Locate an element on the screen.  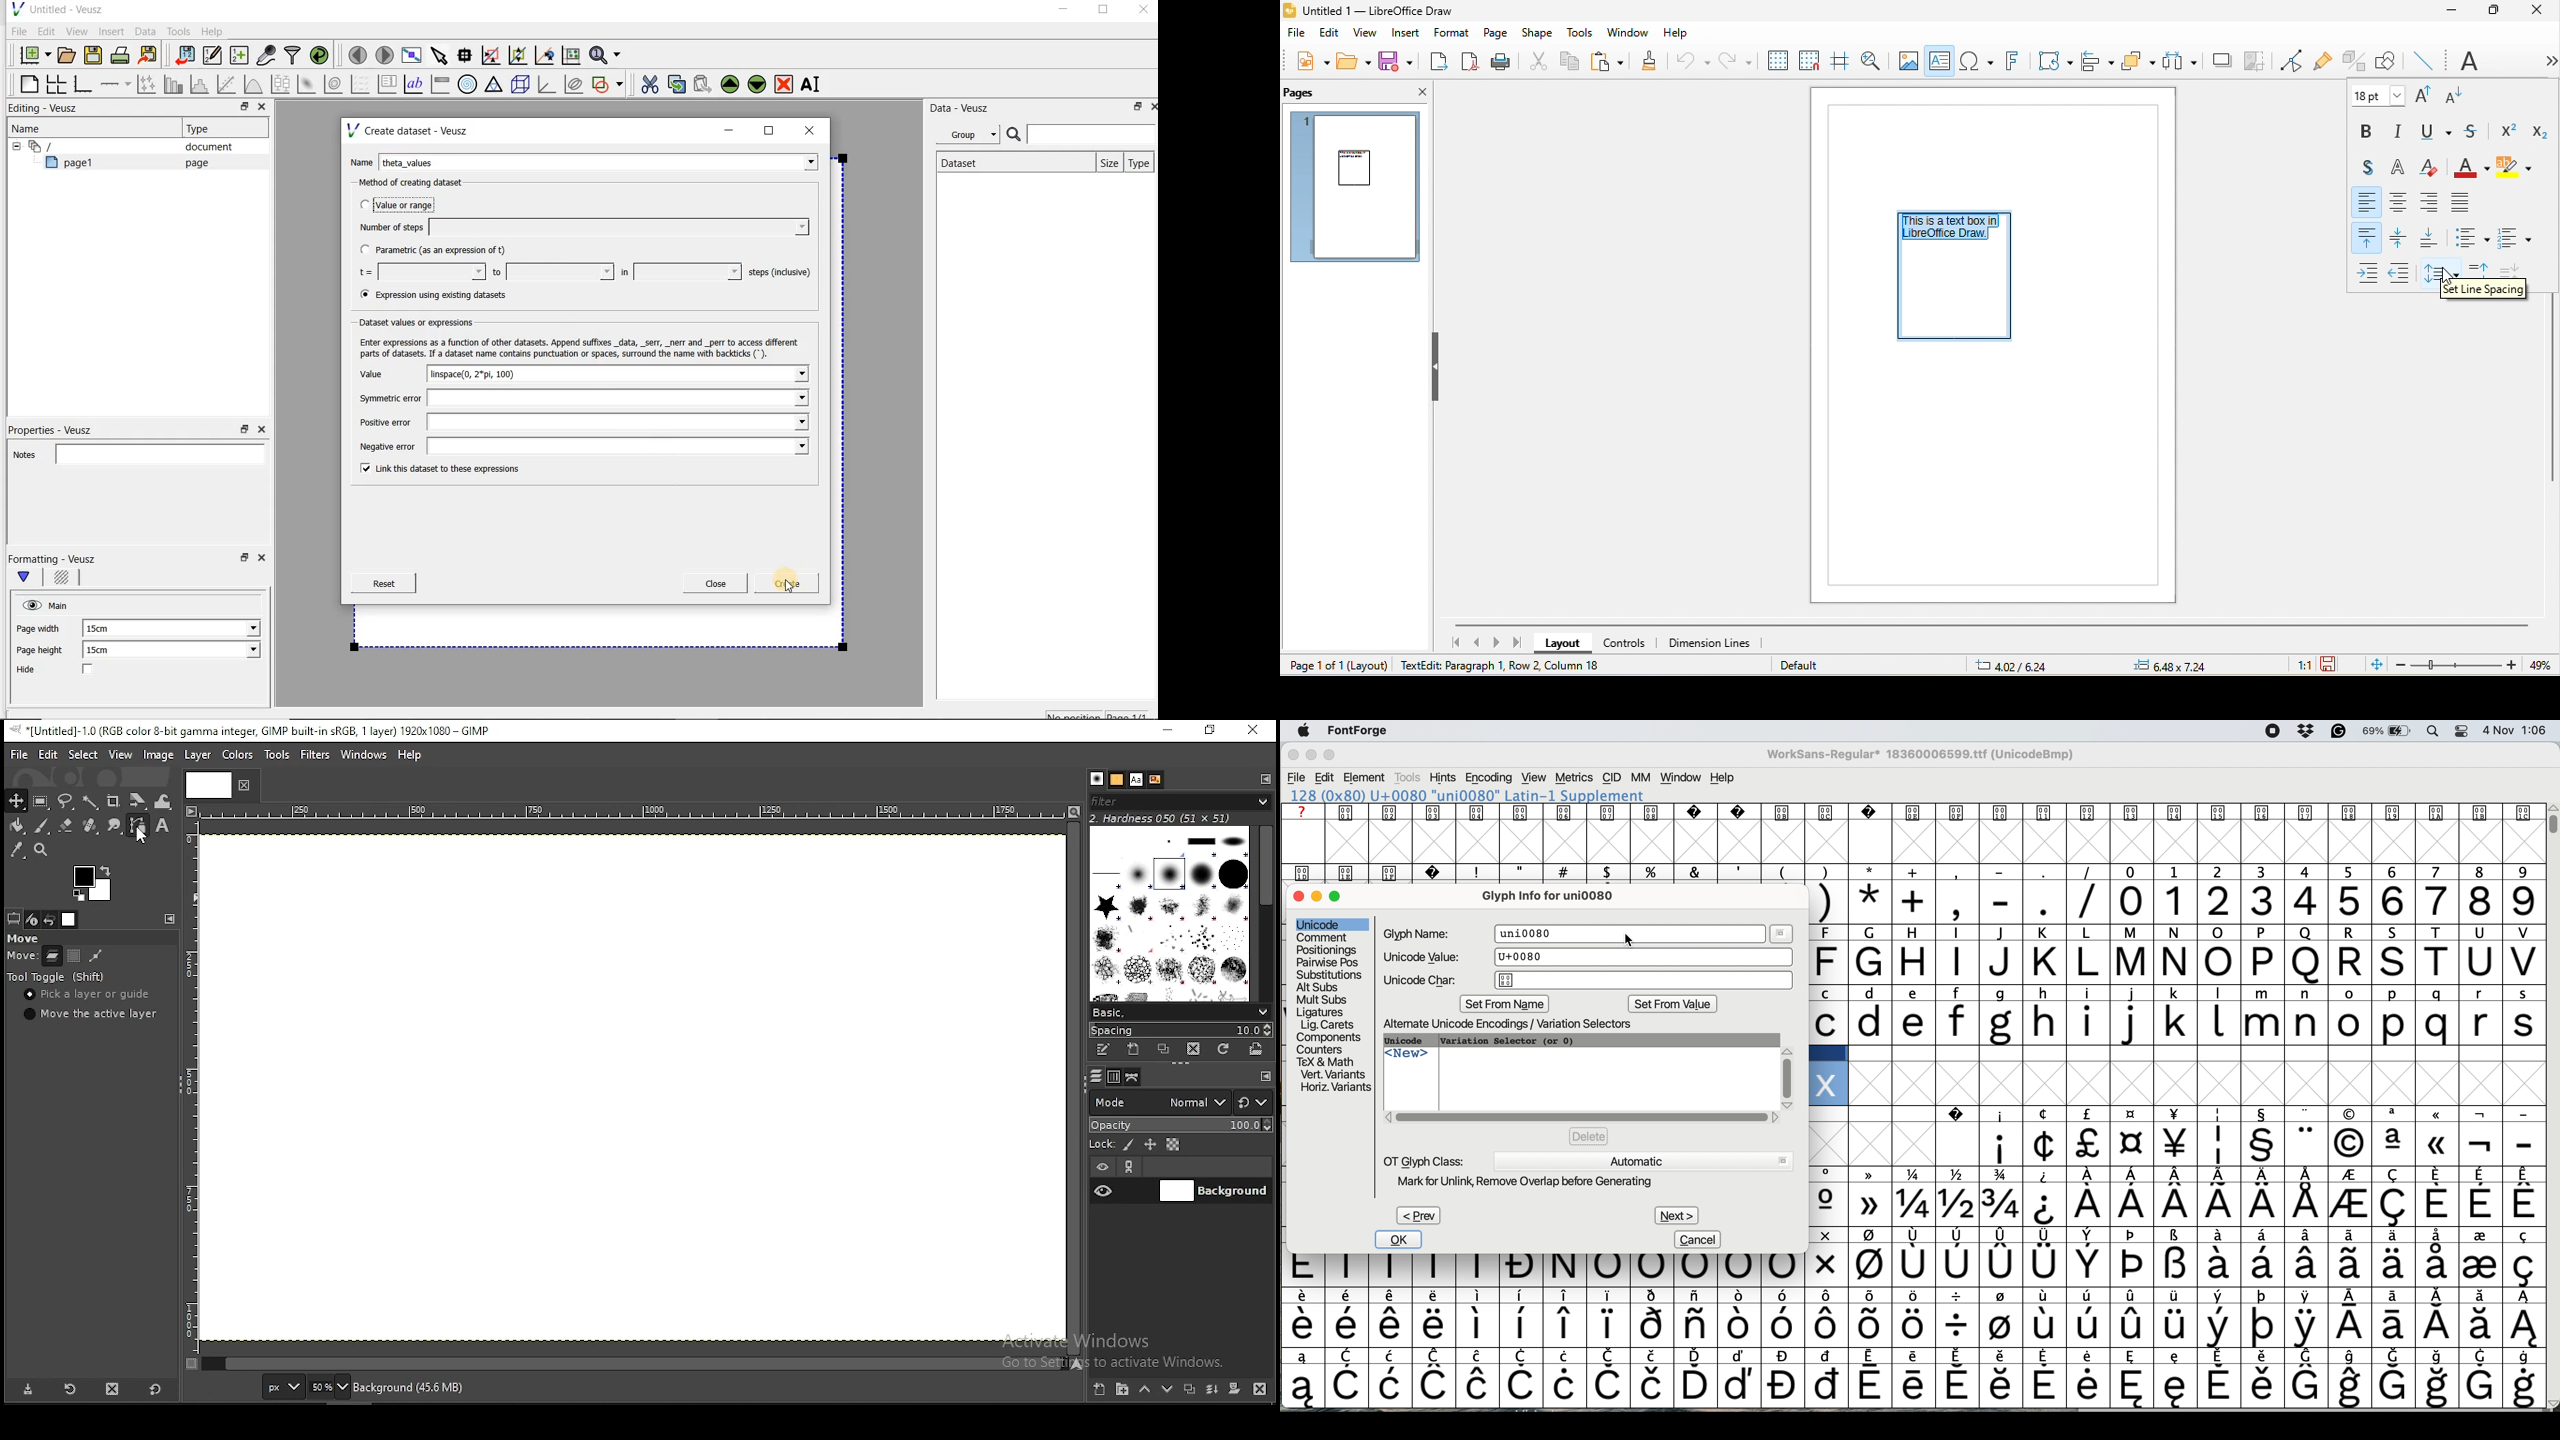
next is located at coordinates (1676, 1213).